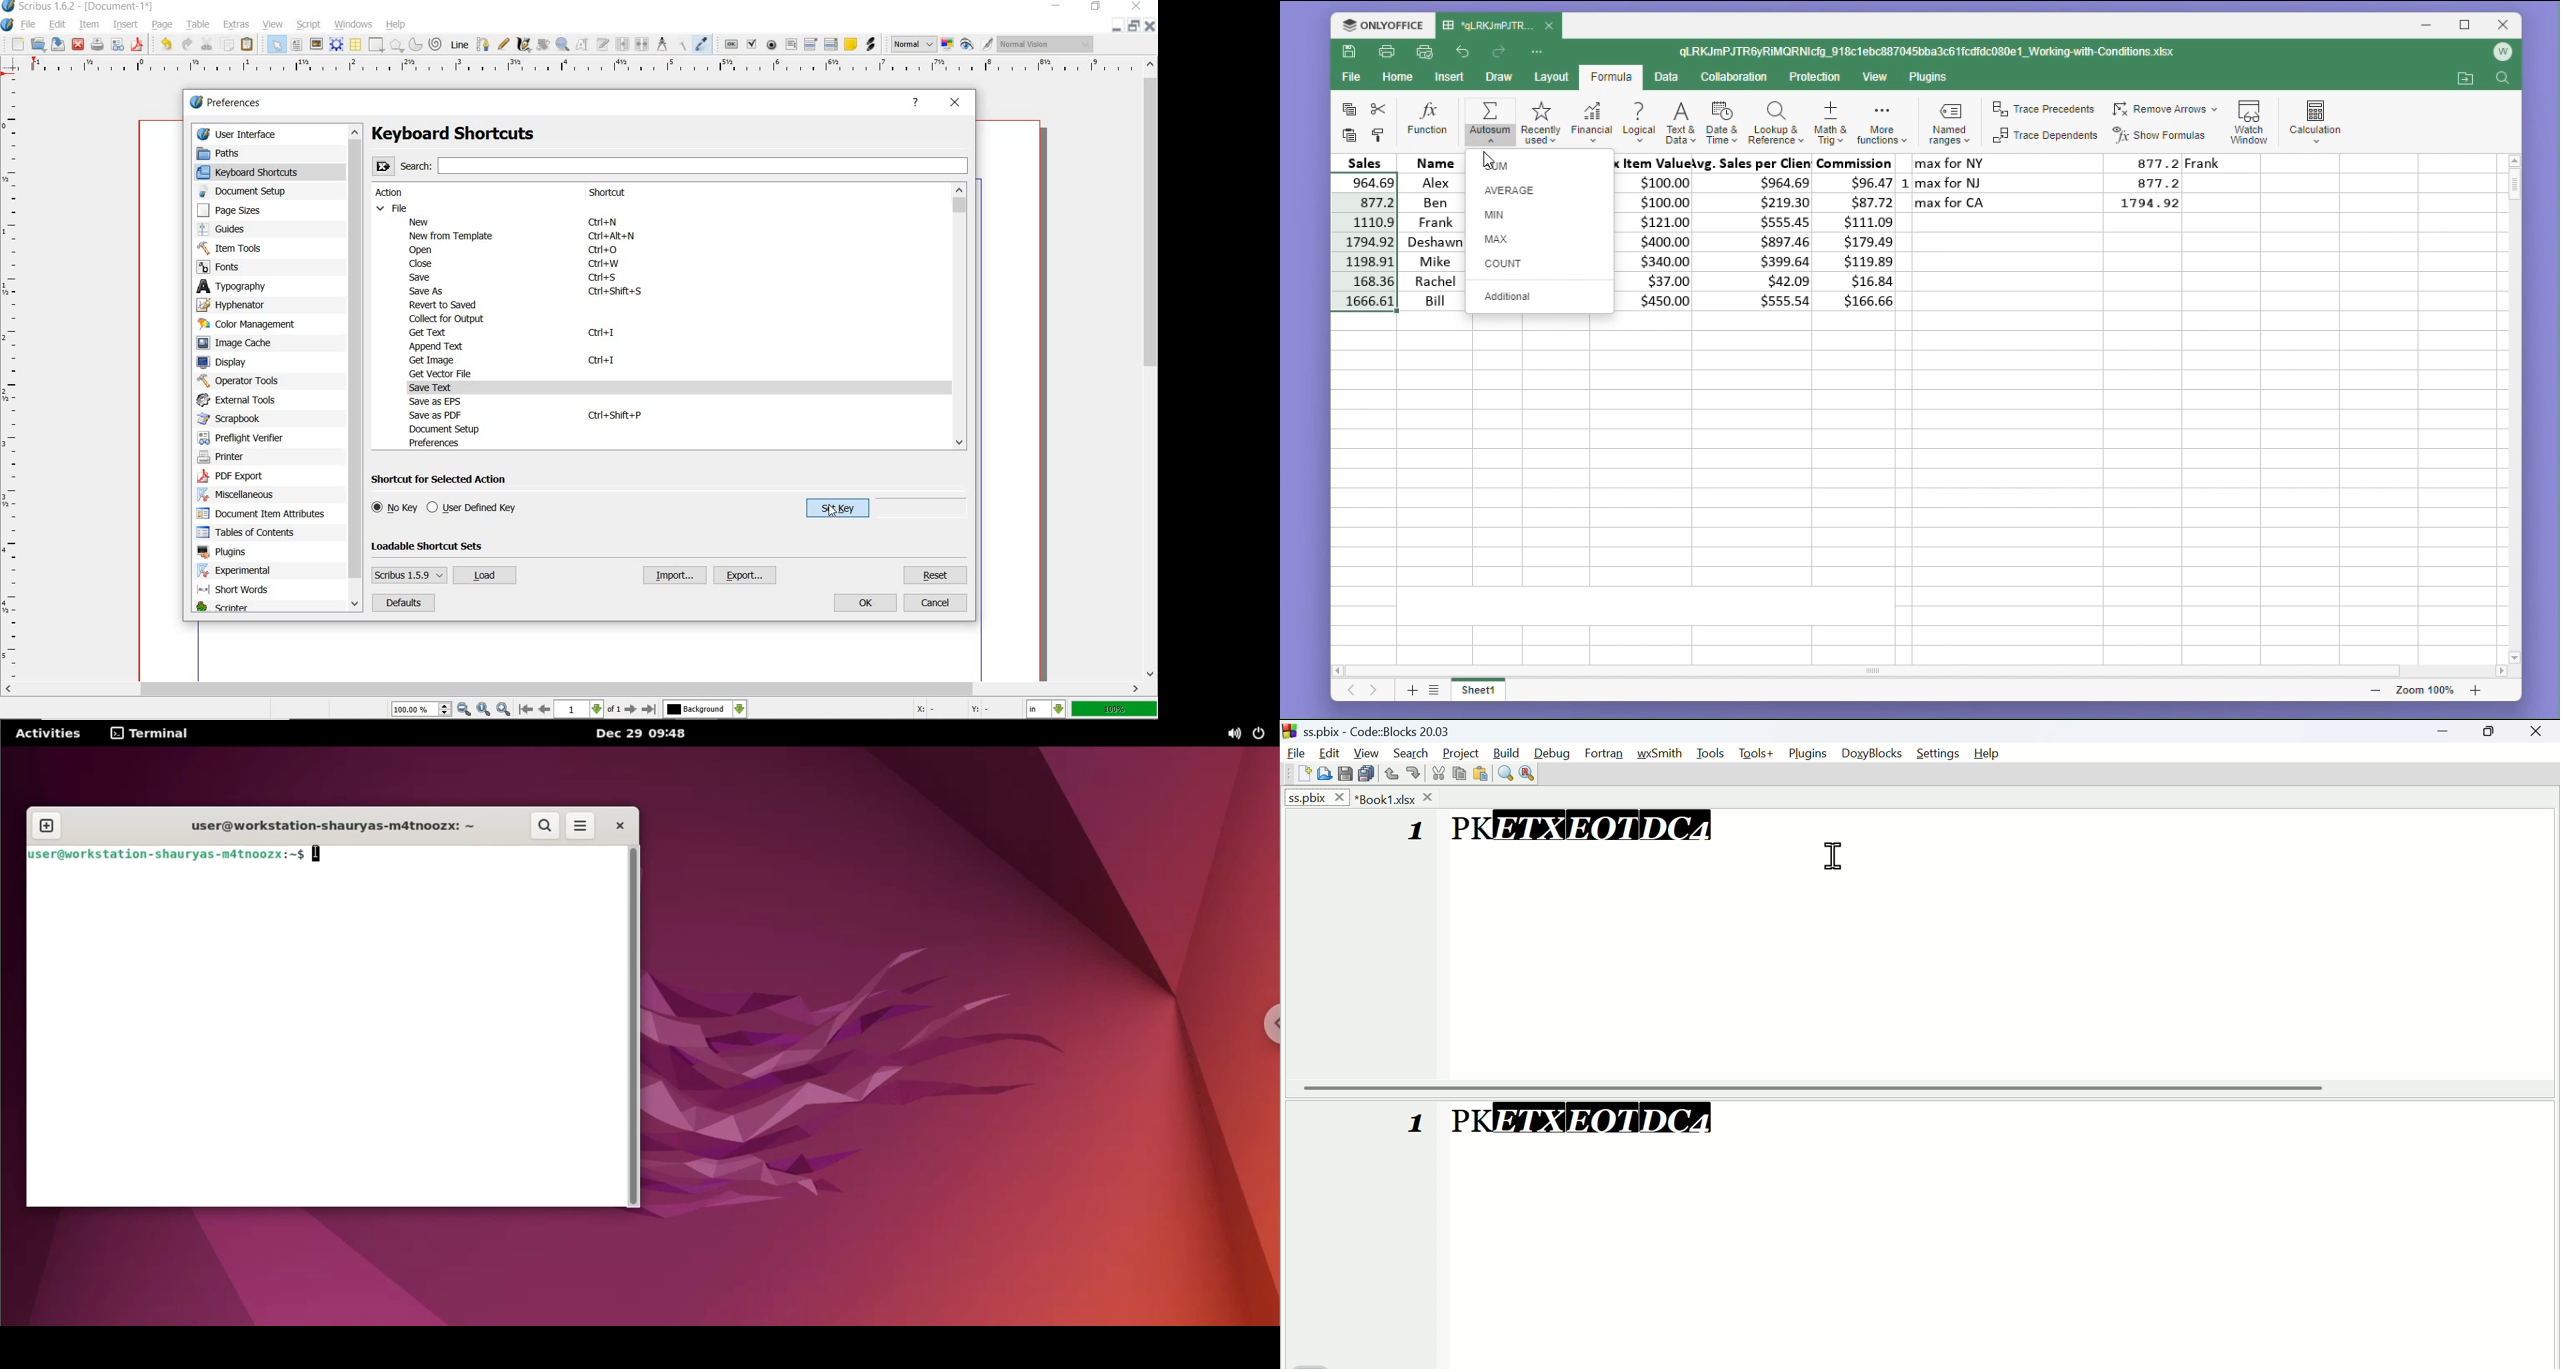  What do you see at coordinates (1608, 754) in the screenshot?
I see `Fortran` at bounding box center [1608, 754].